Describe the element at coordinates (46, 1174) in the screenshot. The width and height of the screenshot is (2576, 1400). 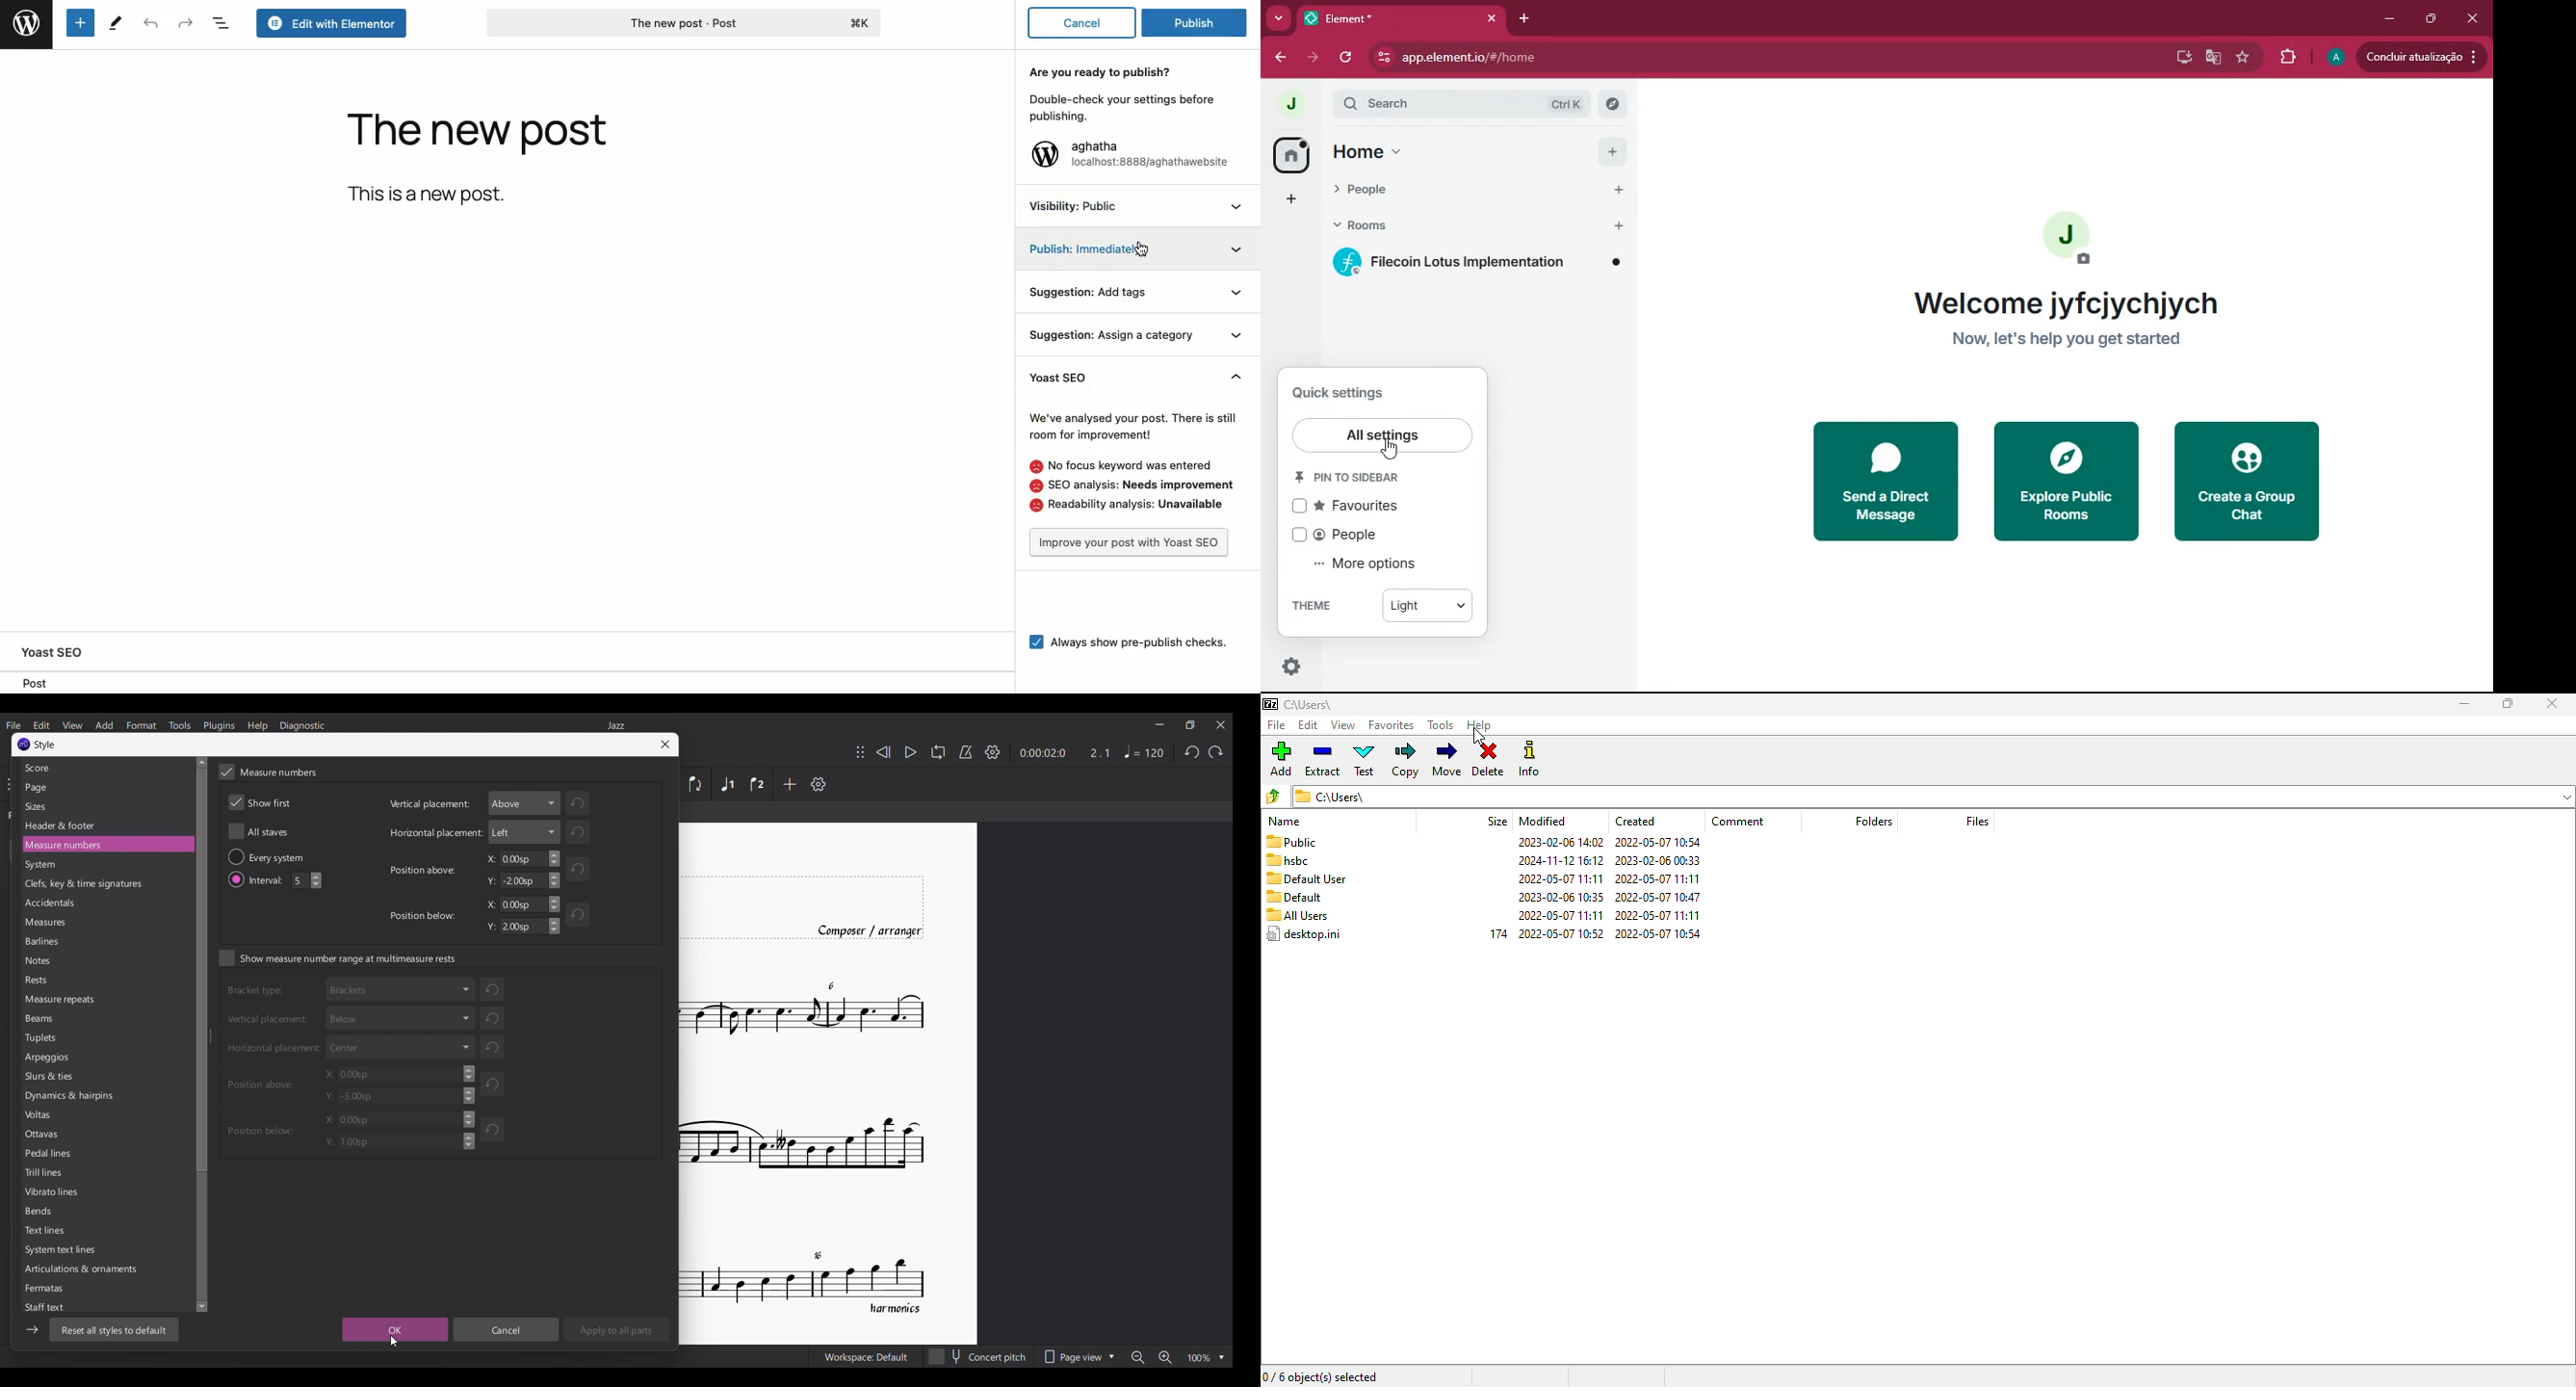
I see `Trill` at that location.